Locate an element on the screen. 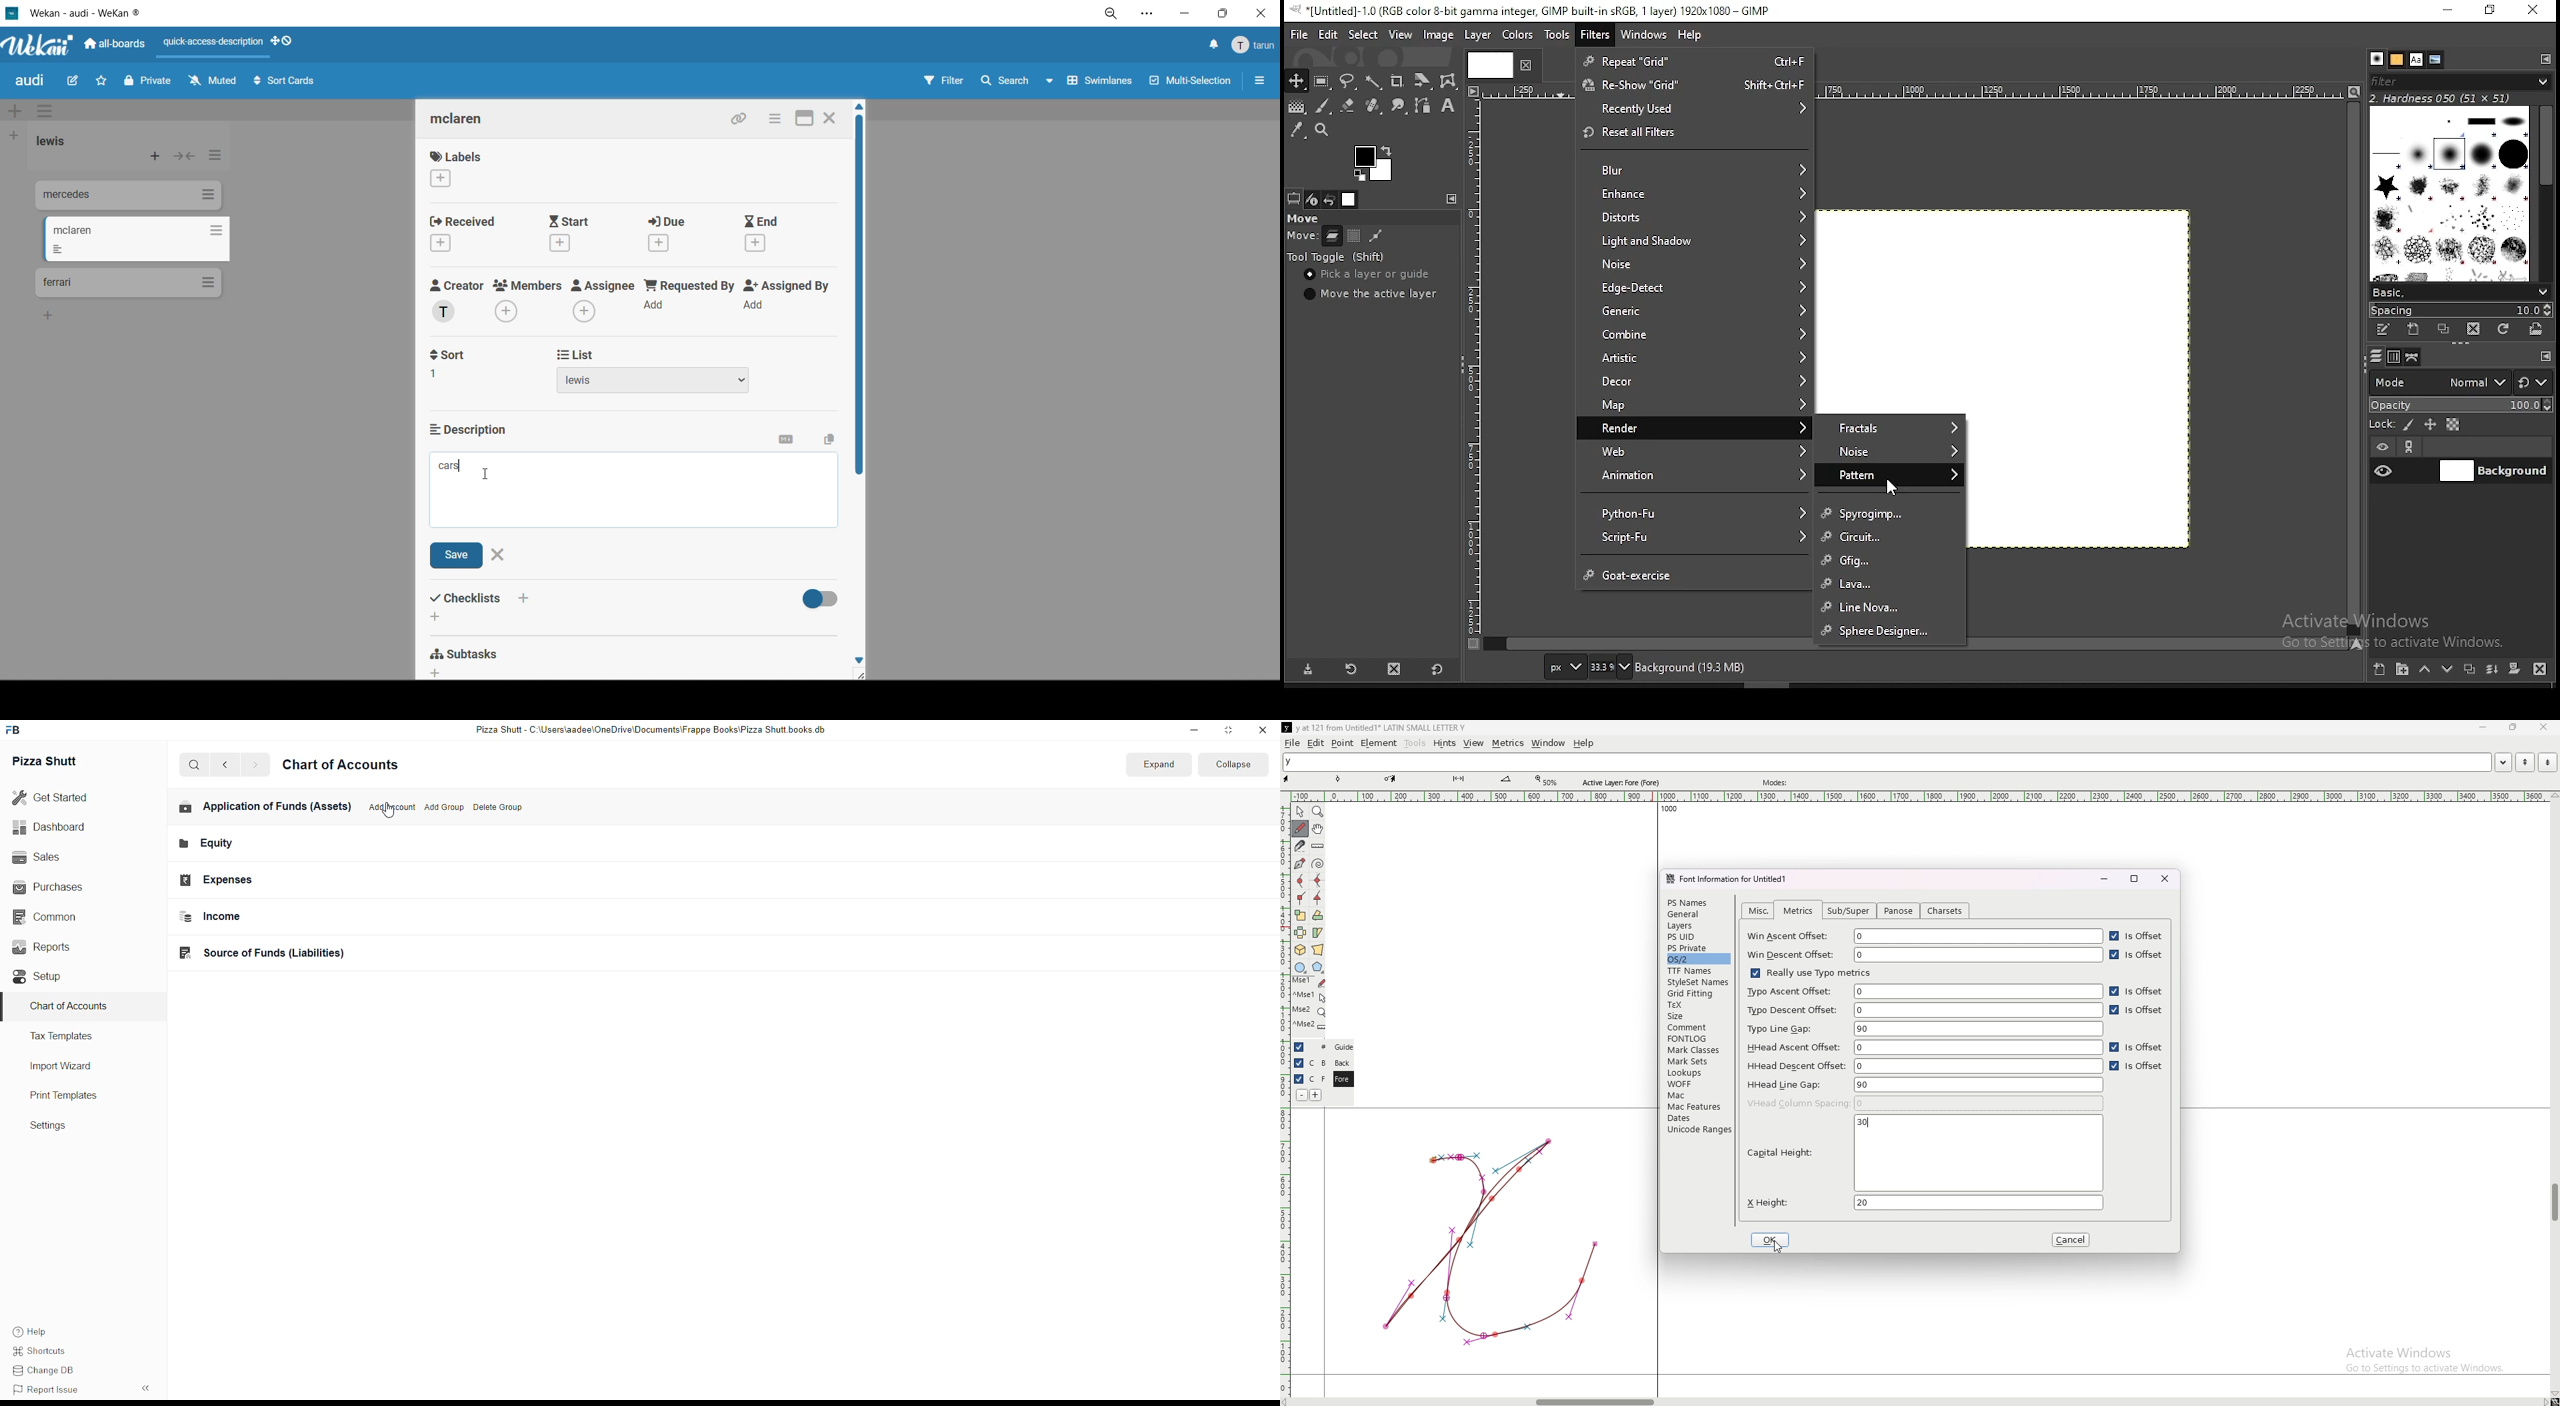 The height and width of the screenshot is (1428, 2576). move layer on step up is located at coordinates (2428, 670).